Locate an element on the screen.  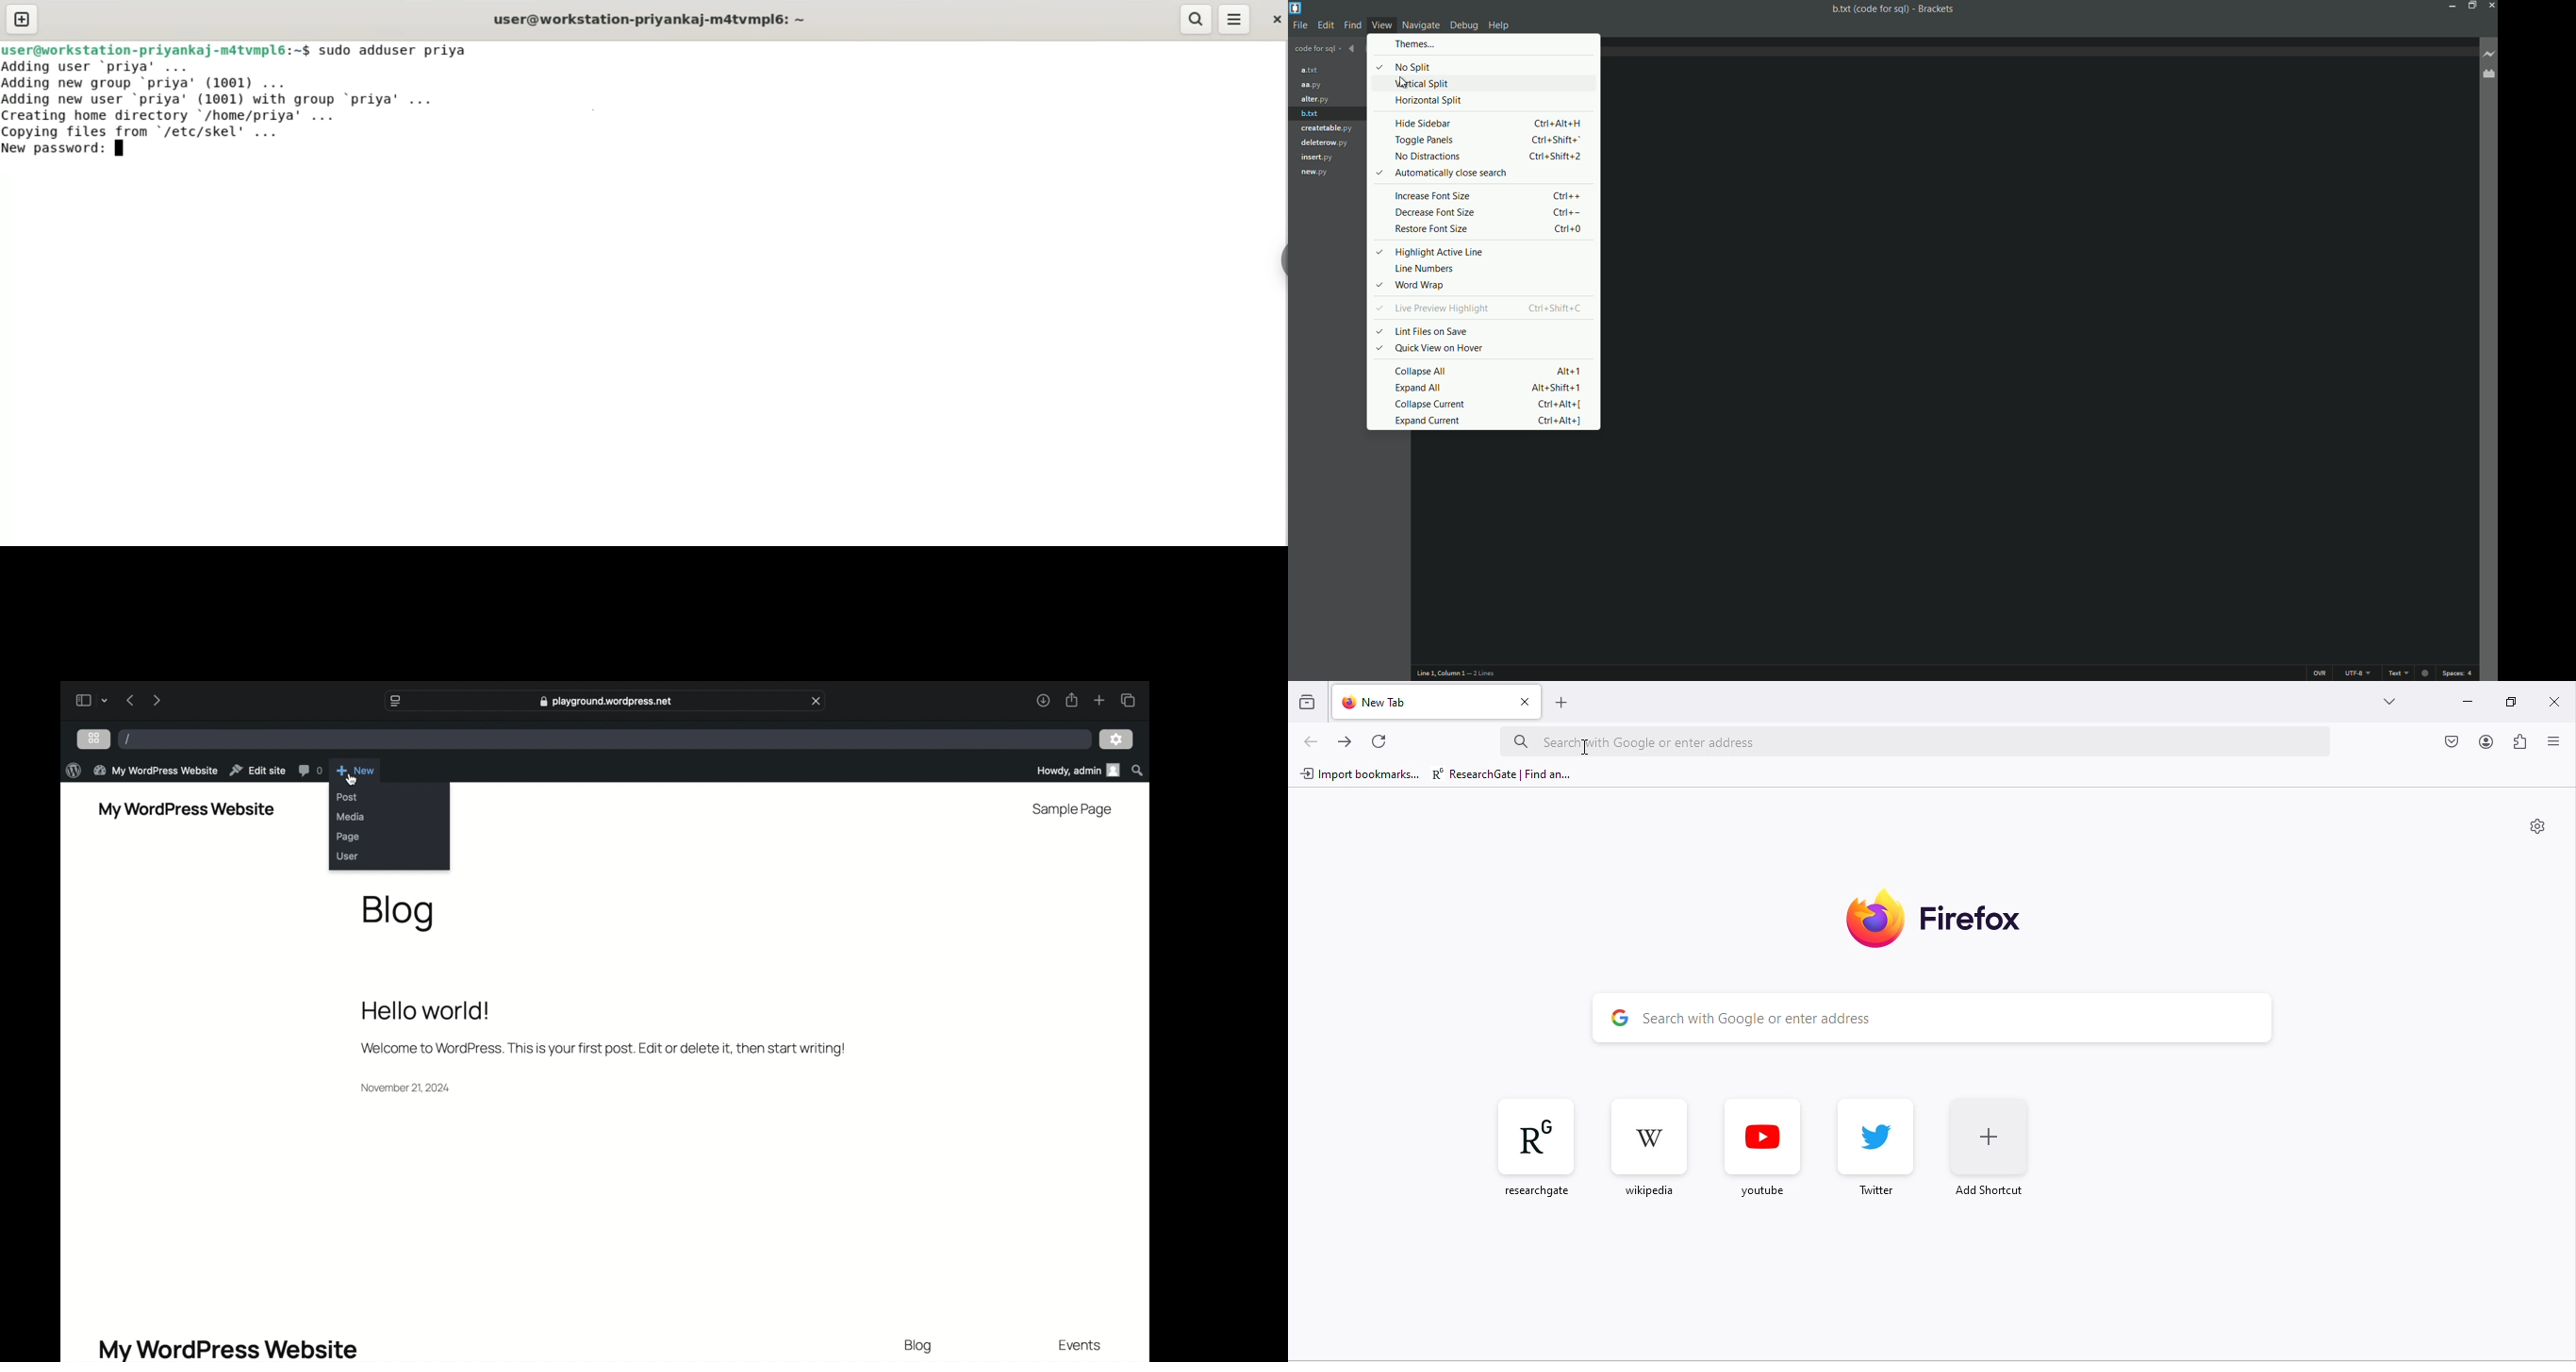
twitter is located at coordinates (1869, 1146).